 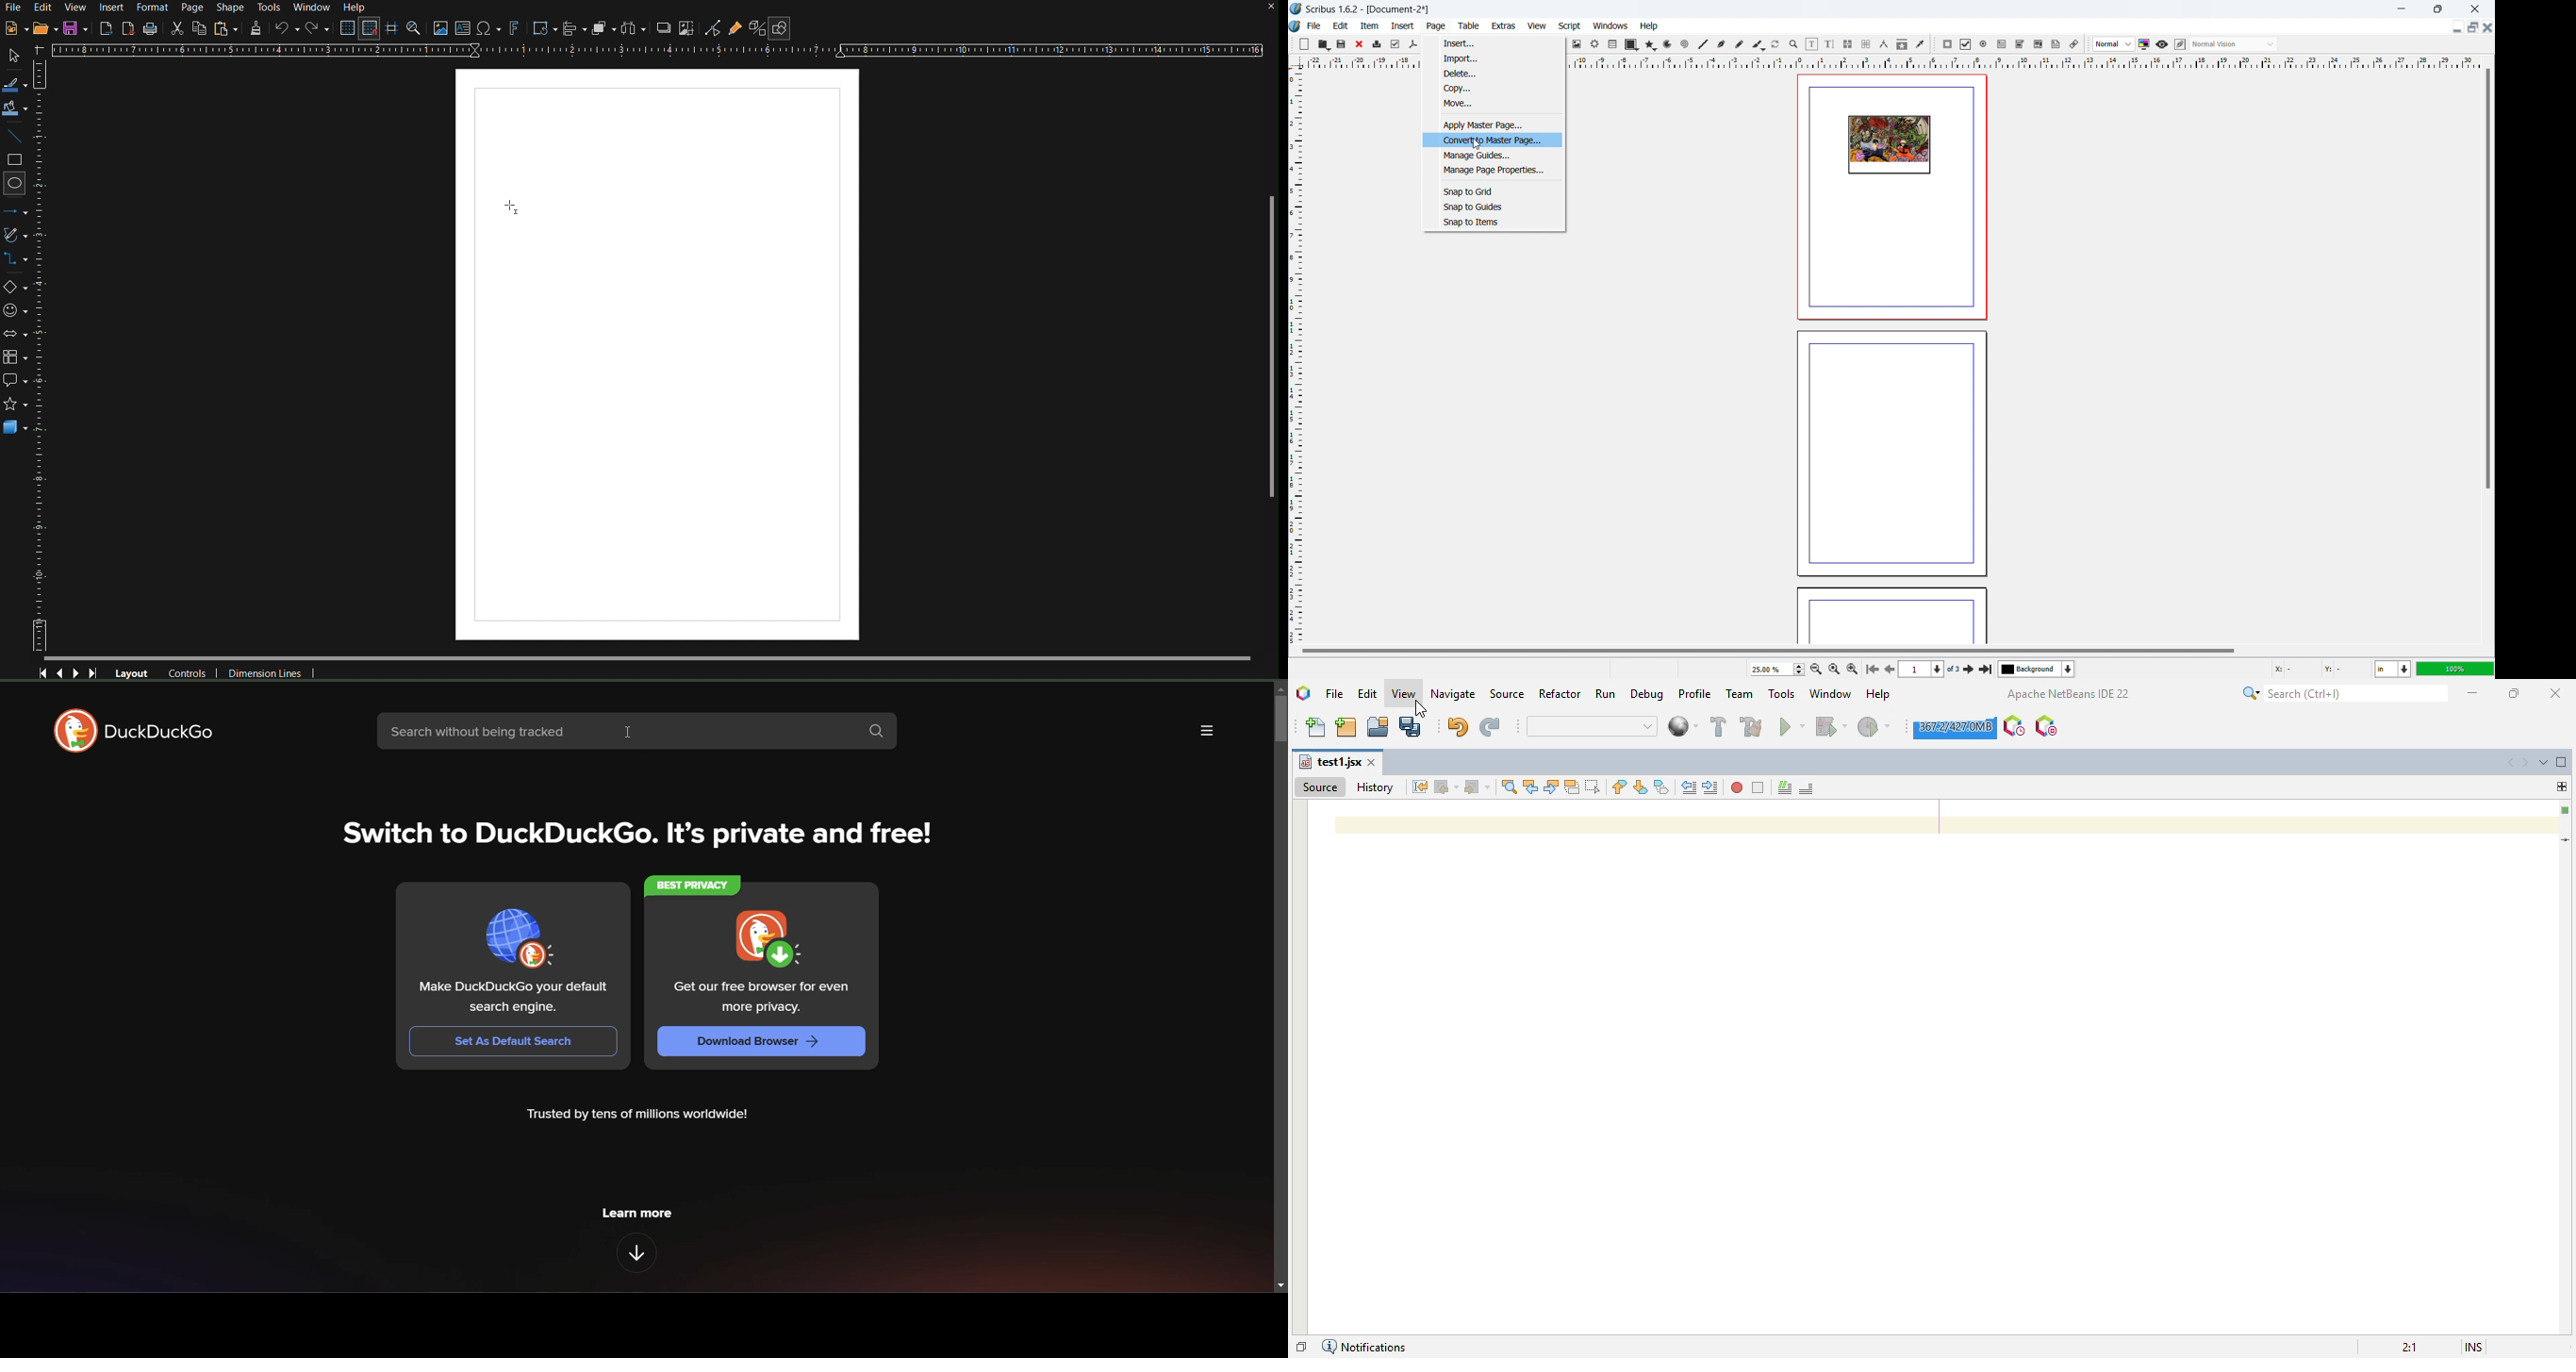 What do you see at coordinates (1921, 670) in the screenshot?
I see `select the current page` at bounding box center [1921, 670].